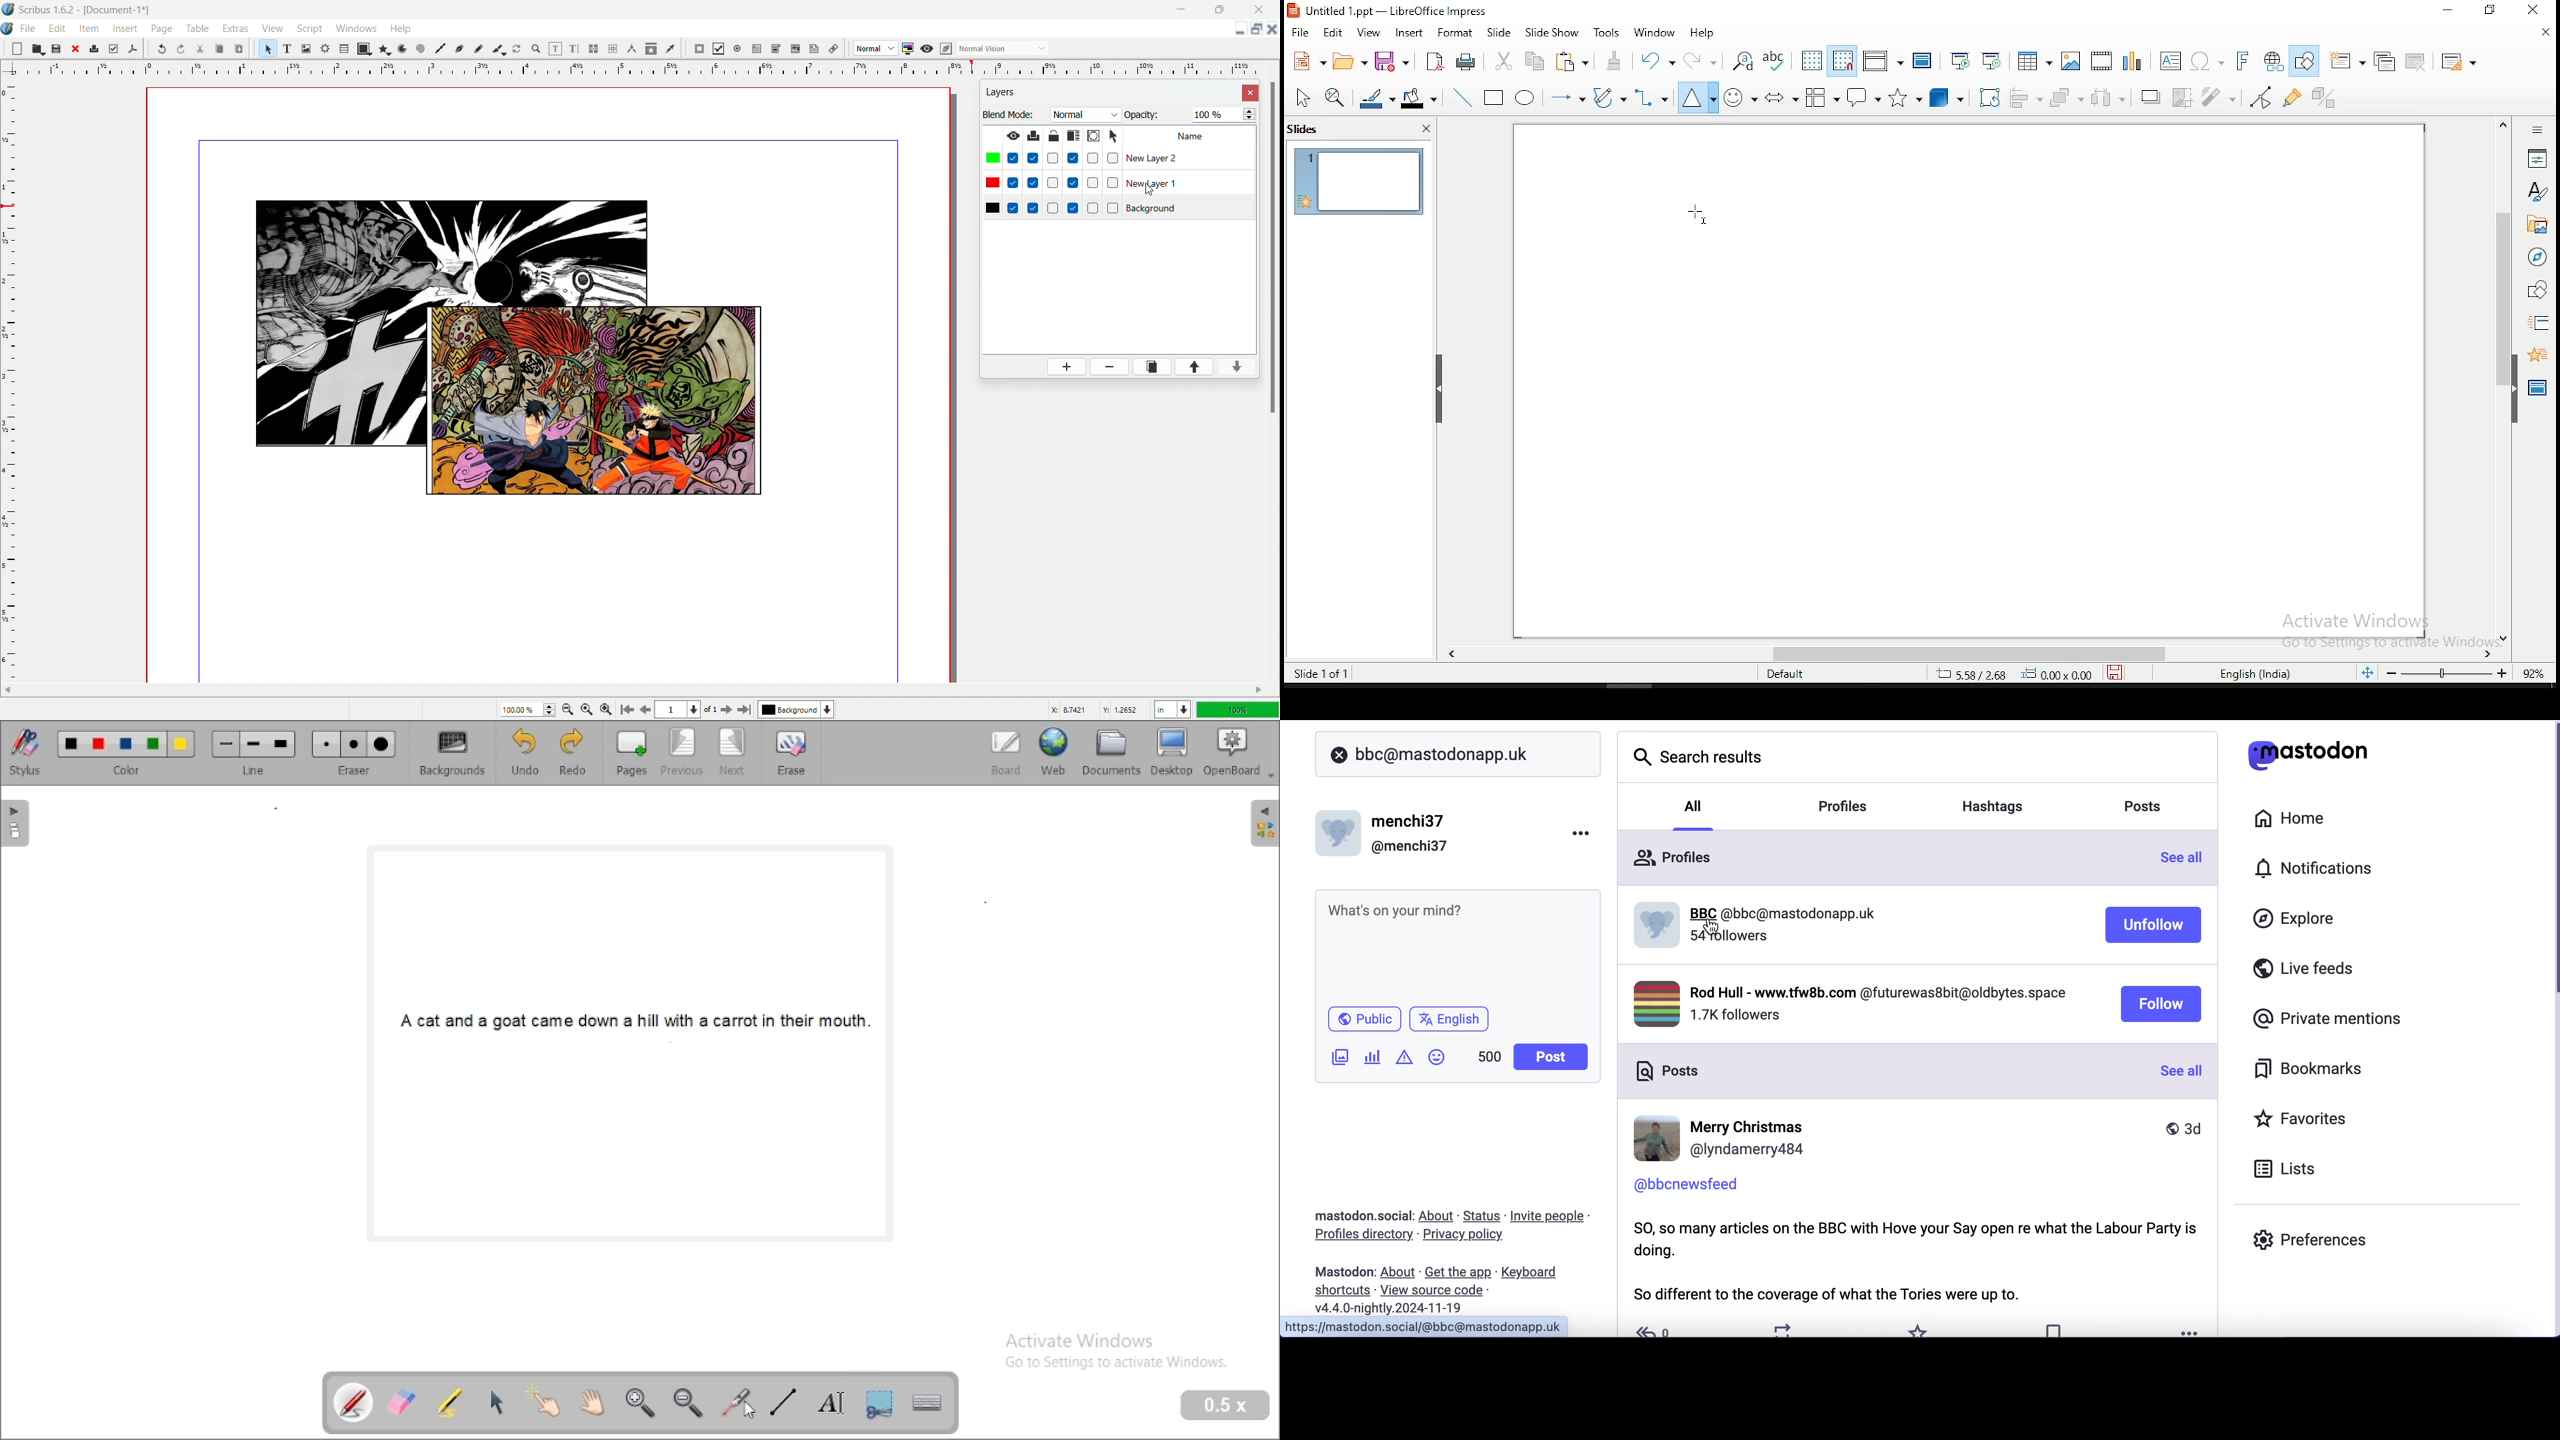 The width and height of the screenshot is (2576, 1456). I want to click on move tools, so click(5, 47).